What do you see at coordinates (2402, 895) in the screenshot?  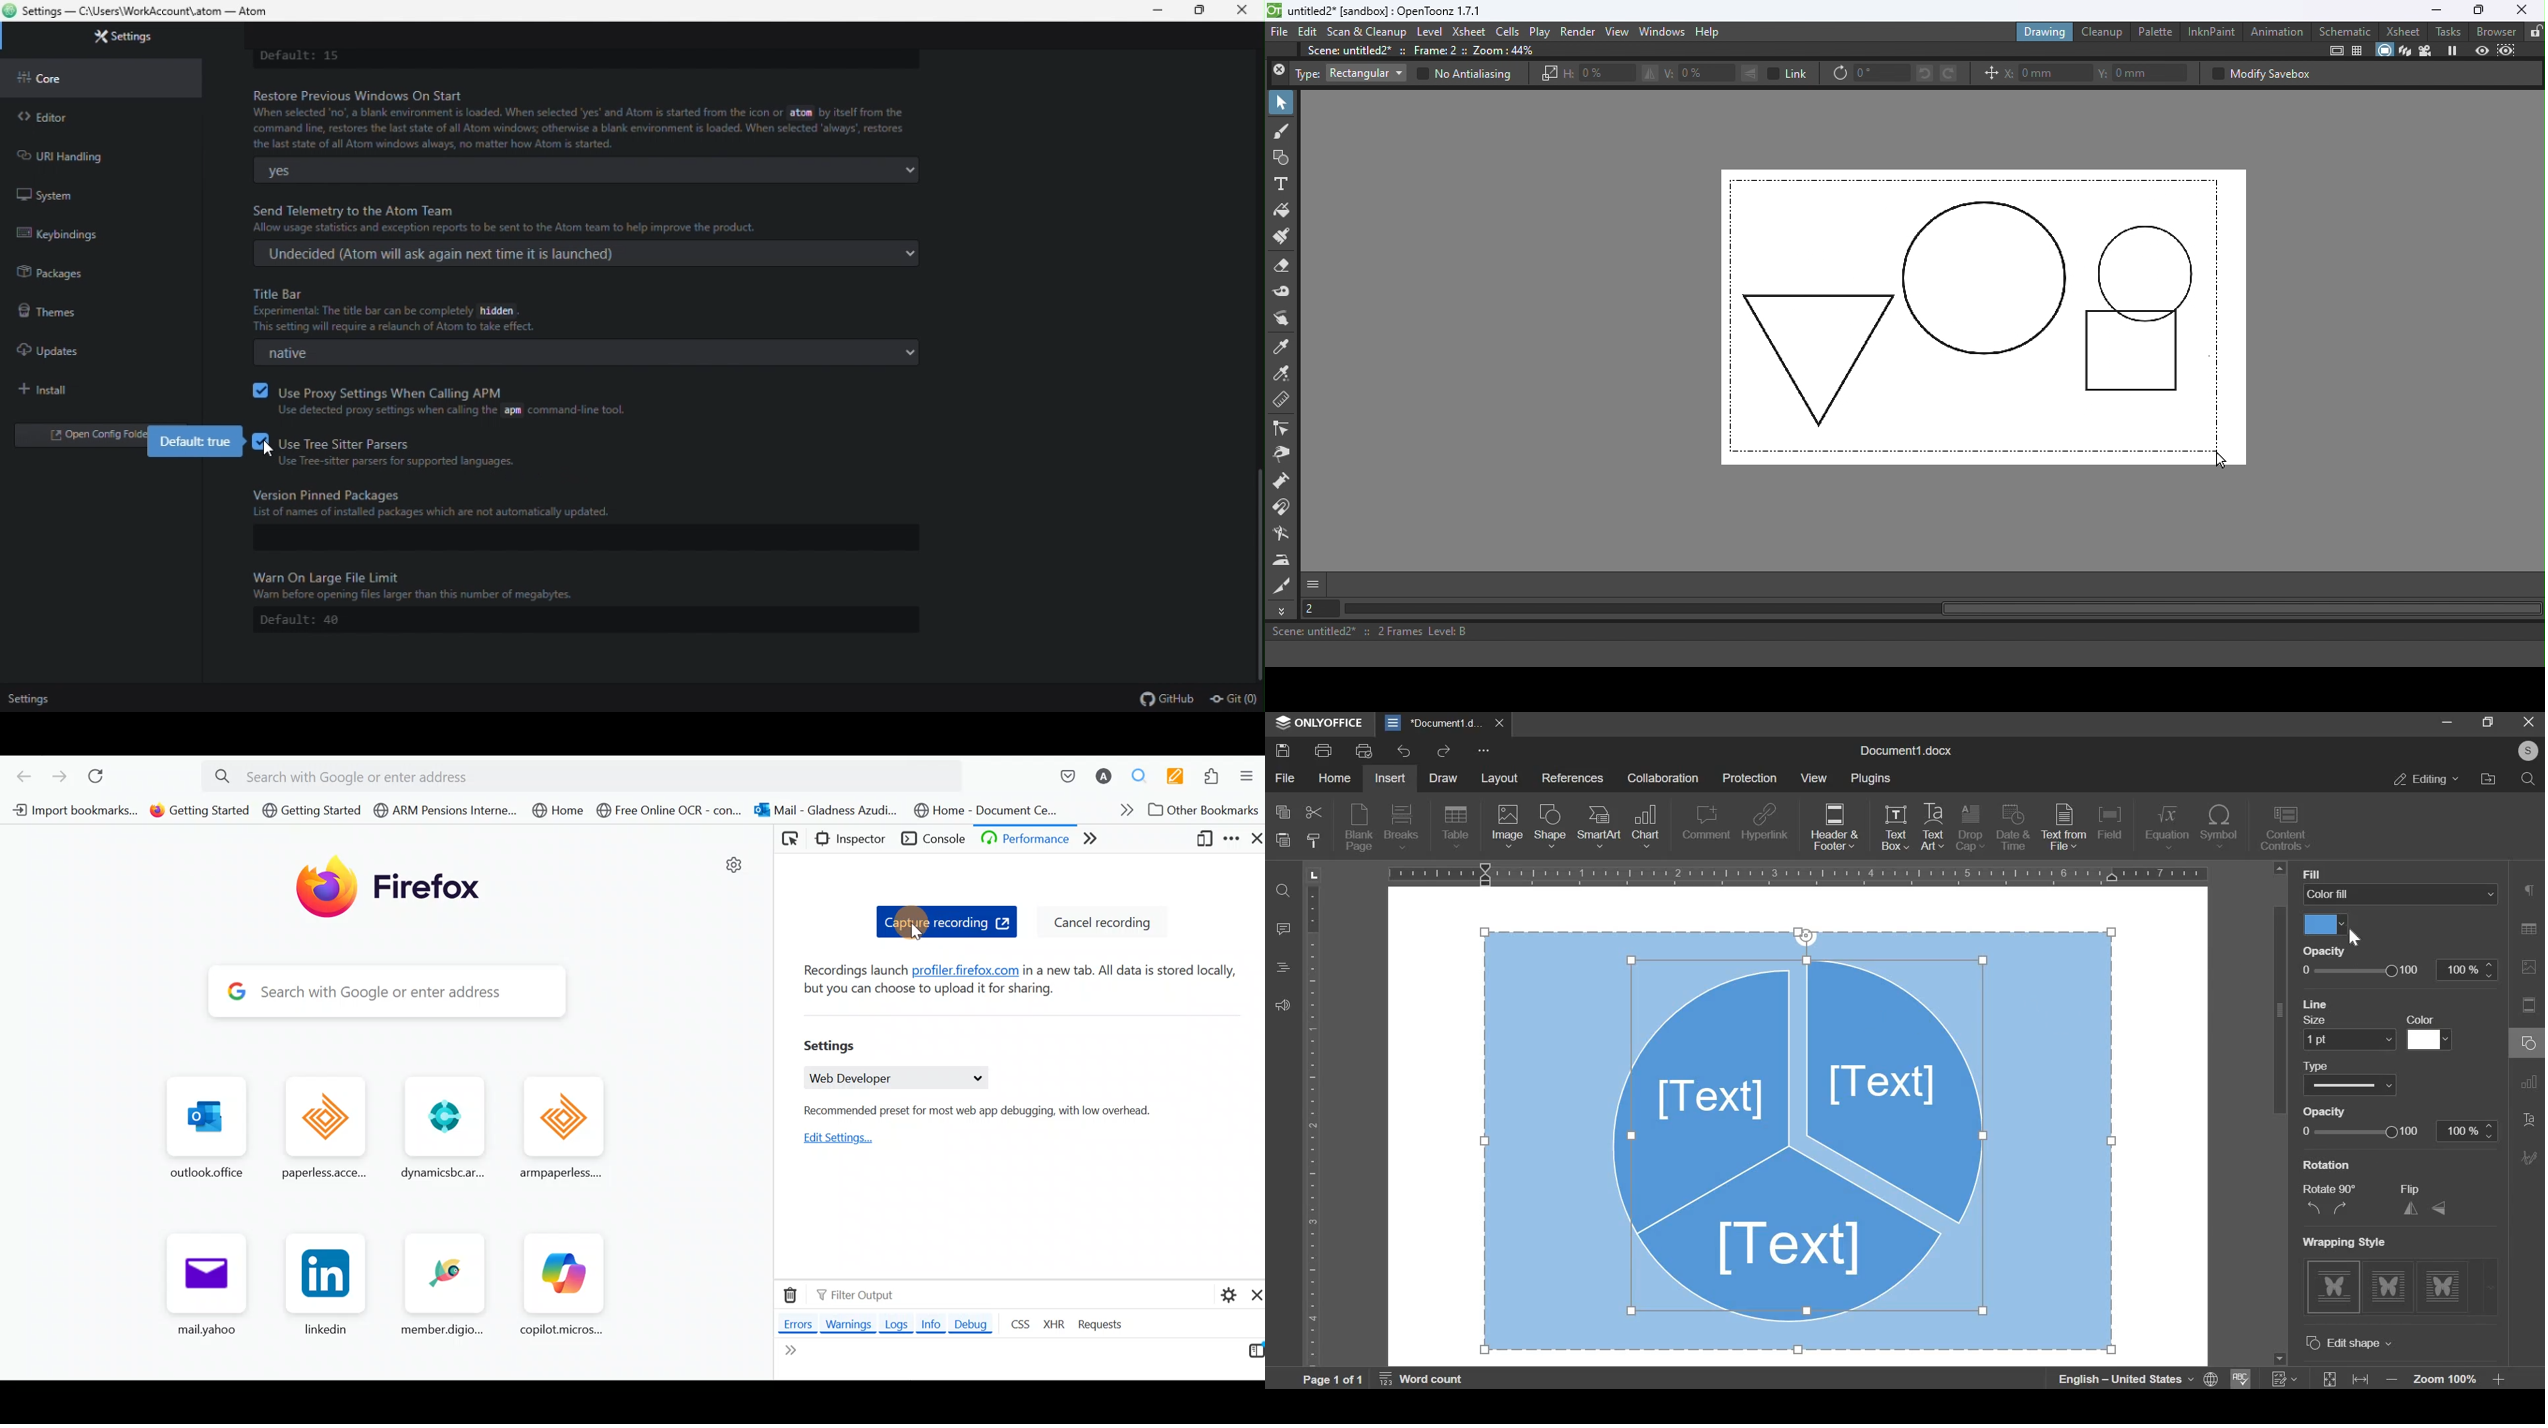 I see `fill select` at bounding box center [2402, 895].